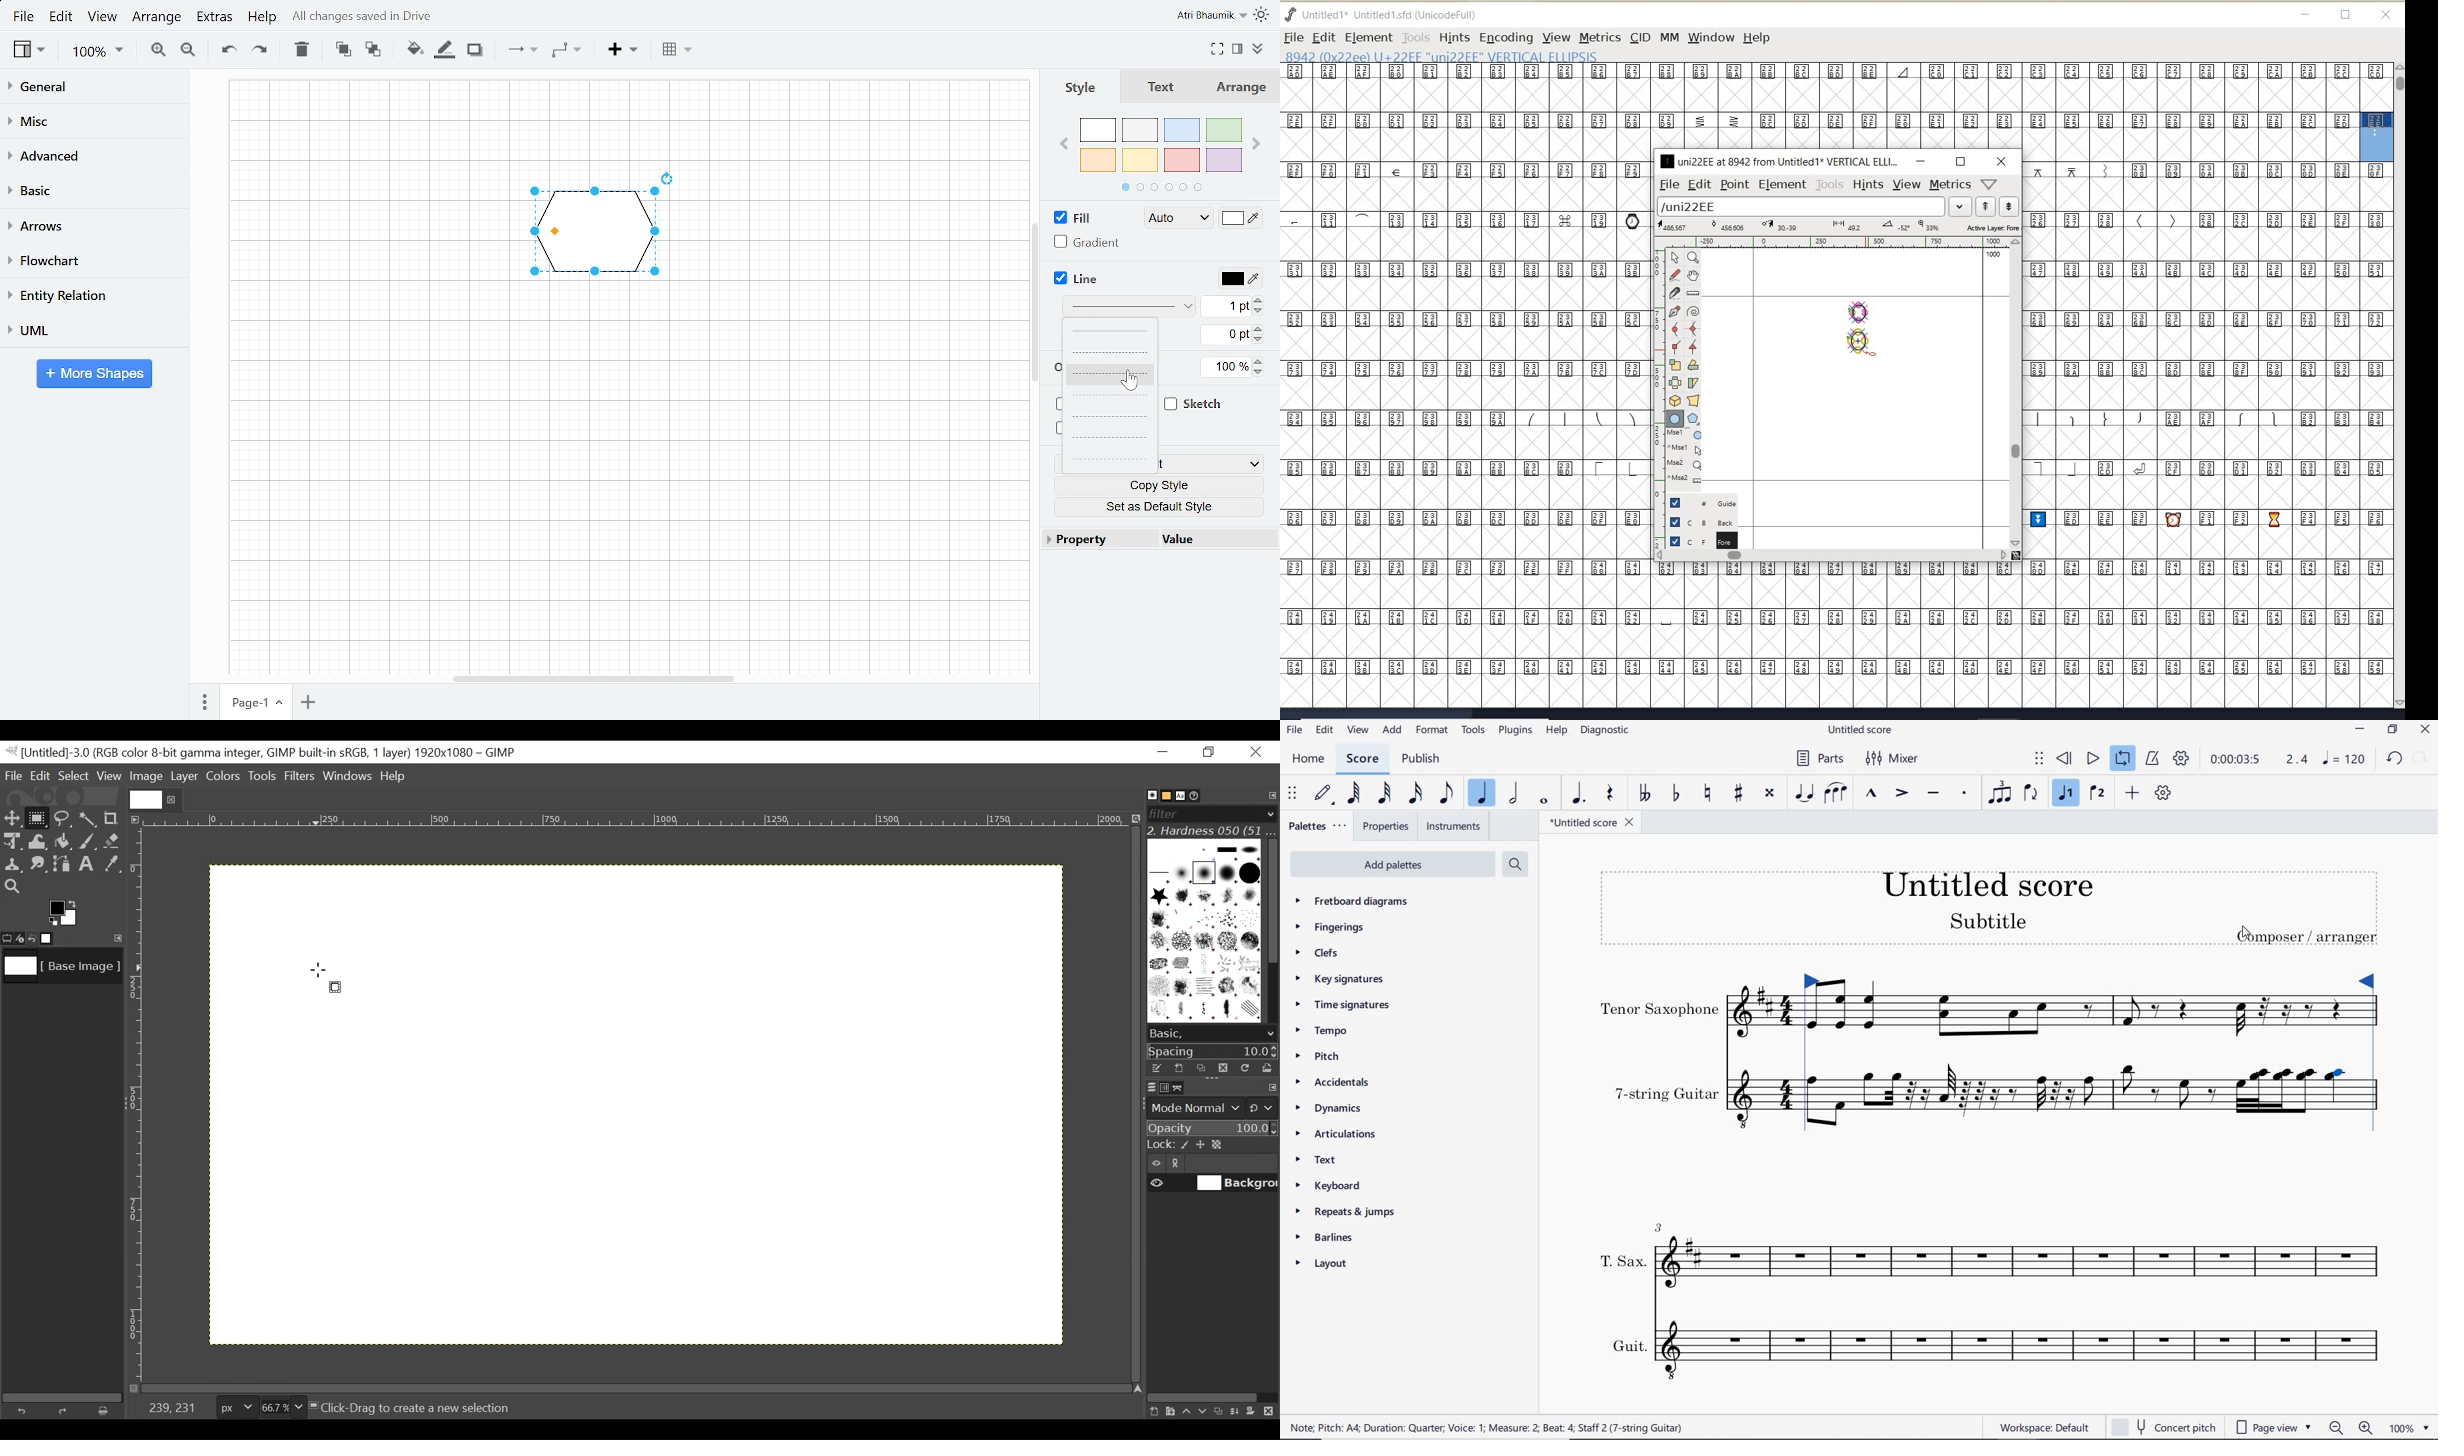 The height and width of the screenshot is (1456, 2464). I want to click on Style, so click(1074, 88).